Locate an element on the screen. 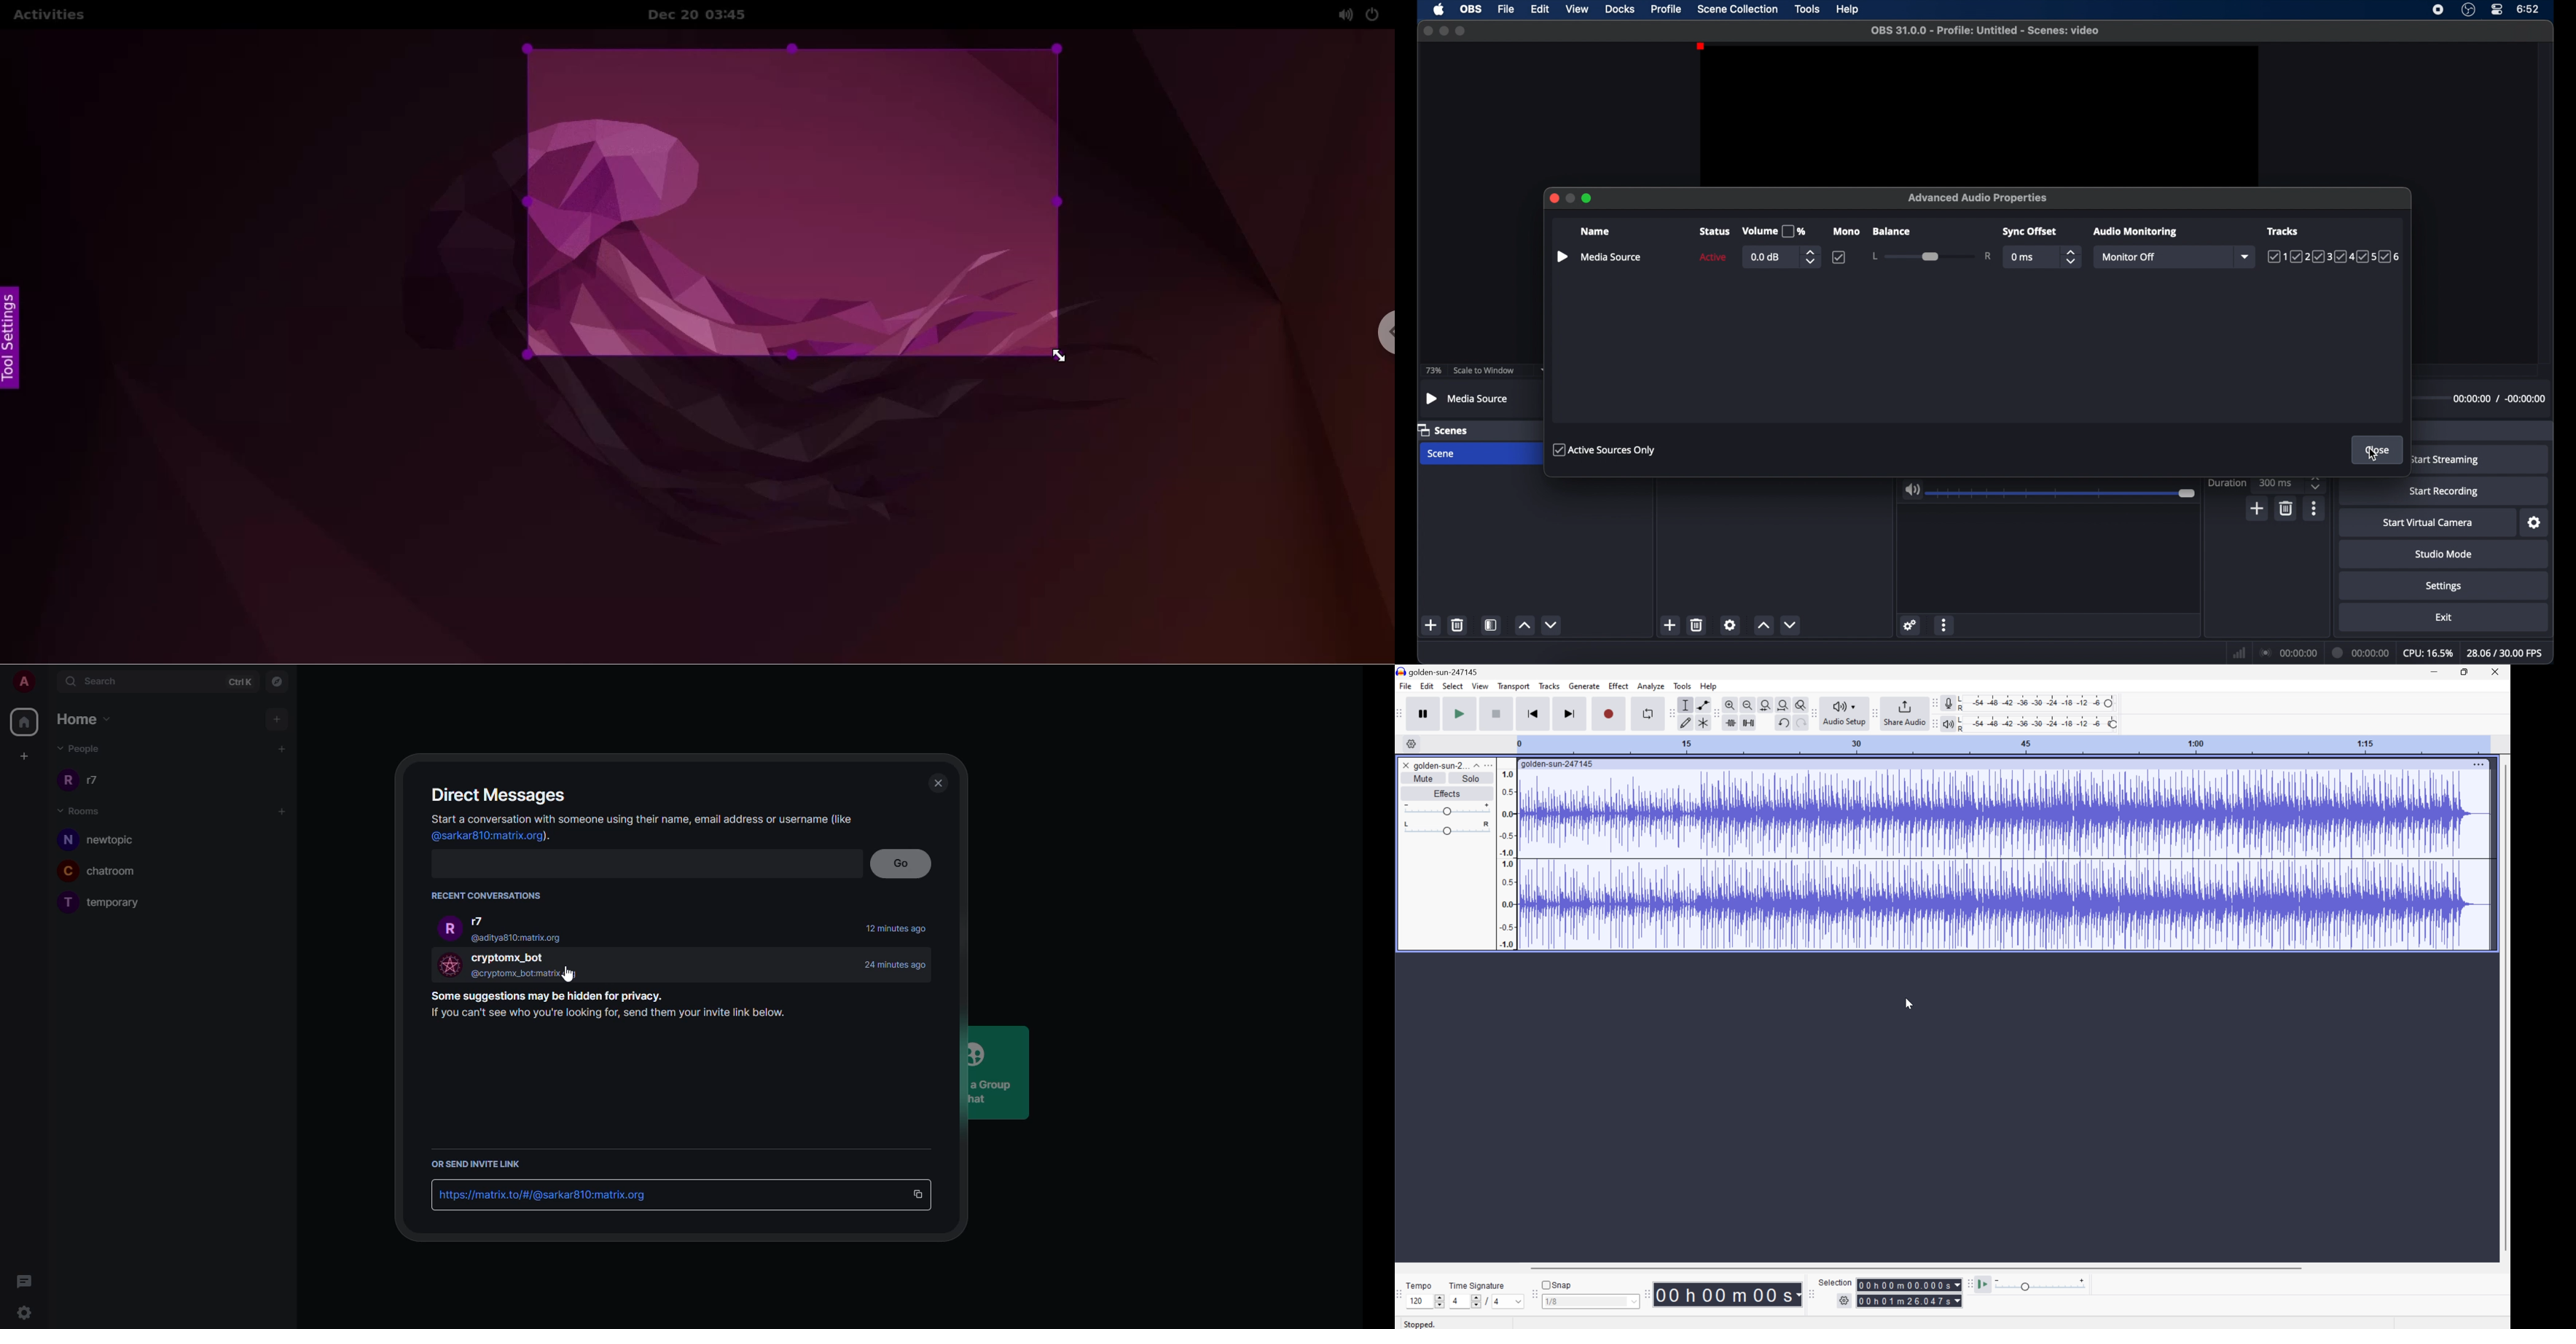 This screenshot has height=1344, width=2576. cursor is located at coordinates (2374, 457).